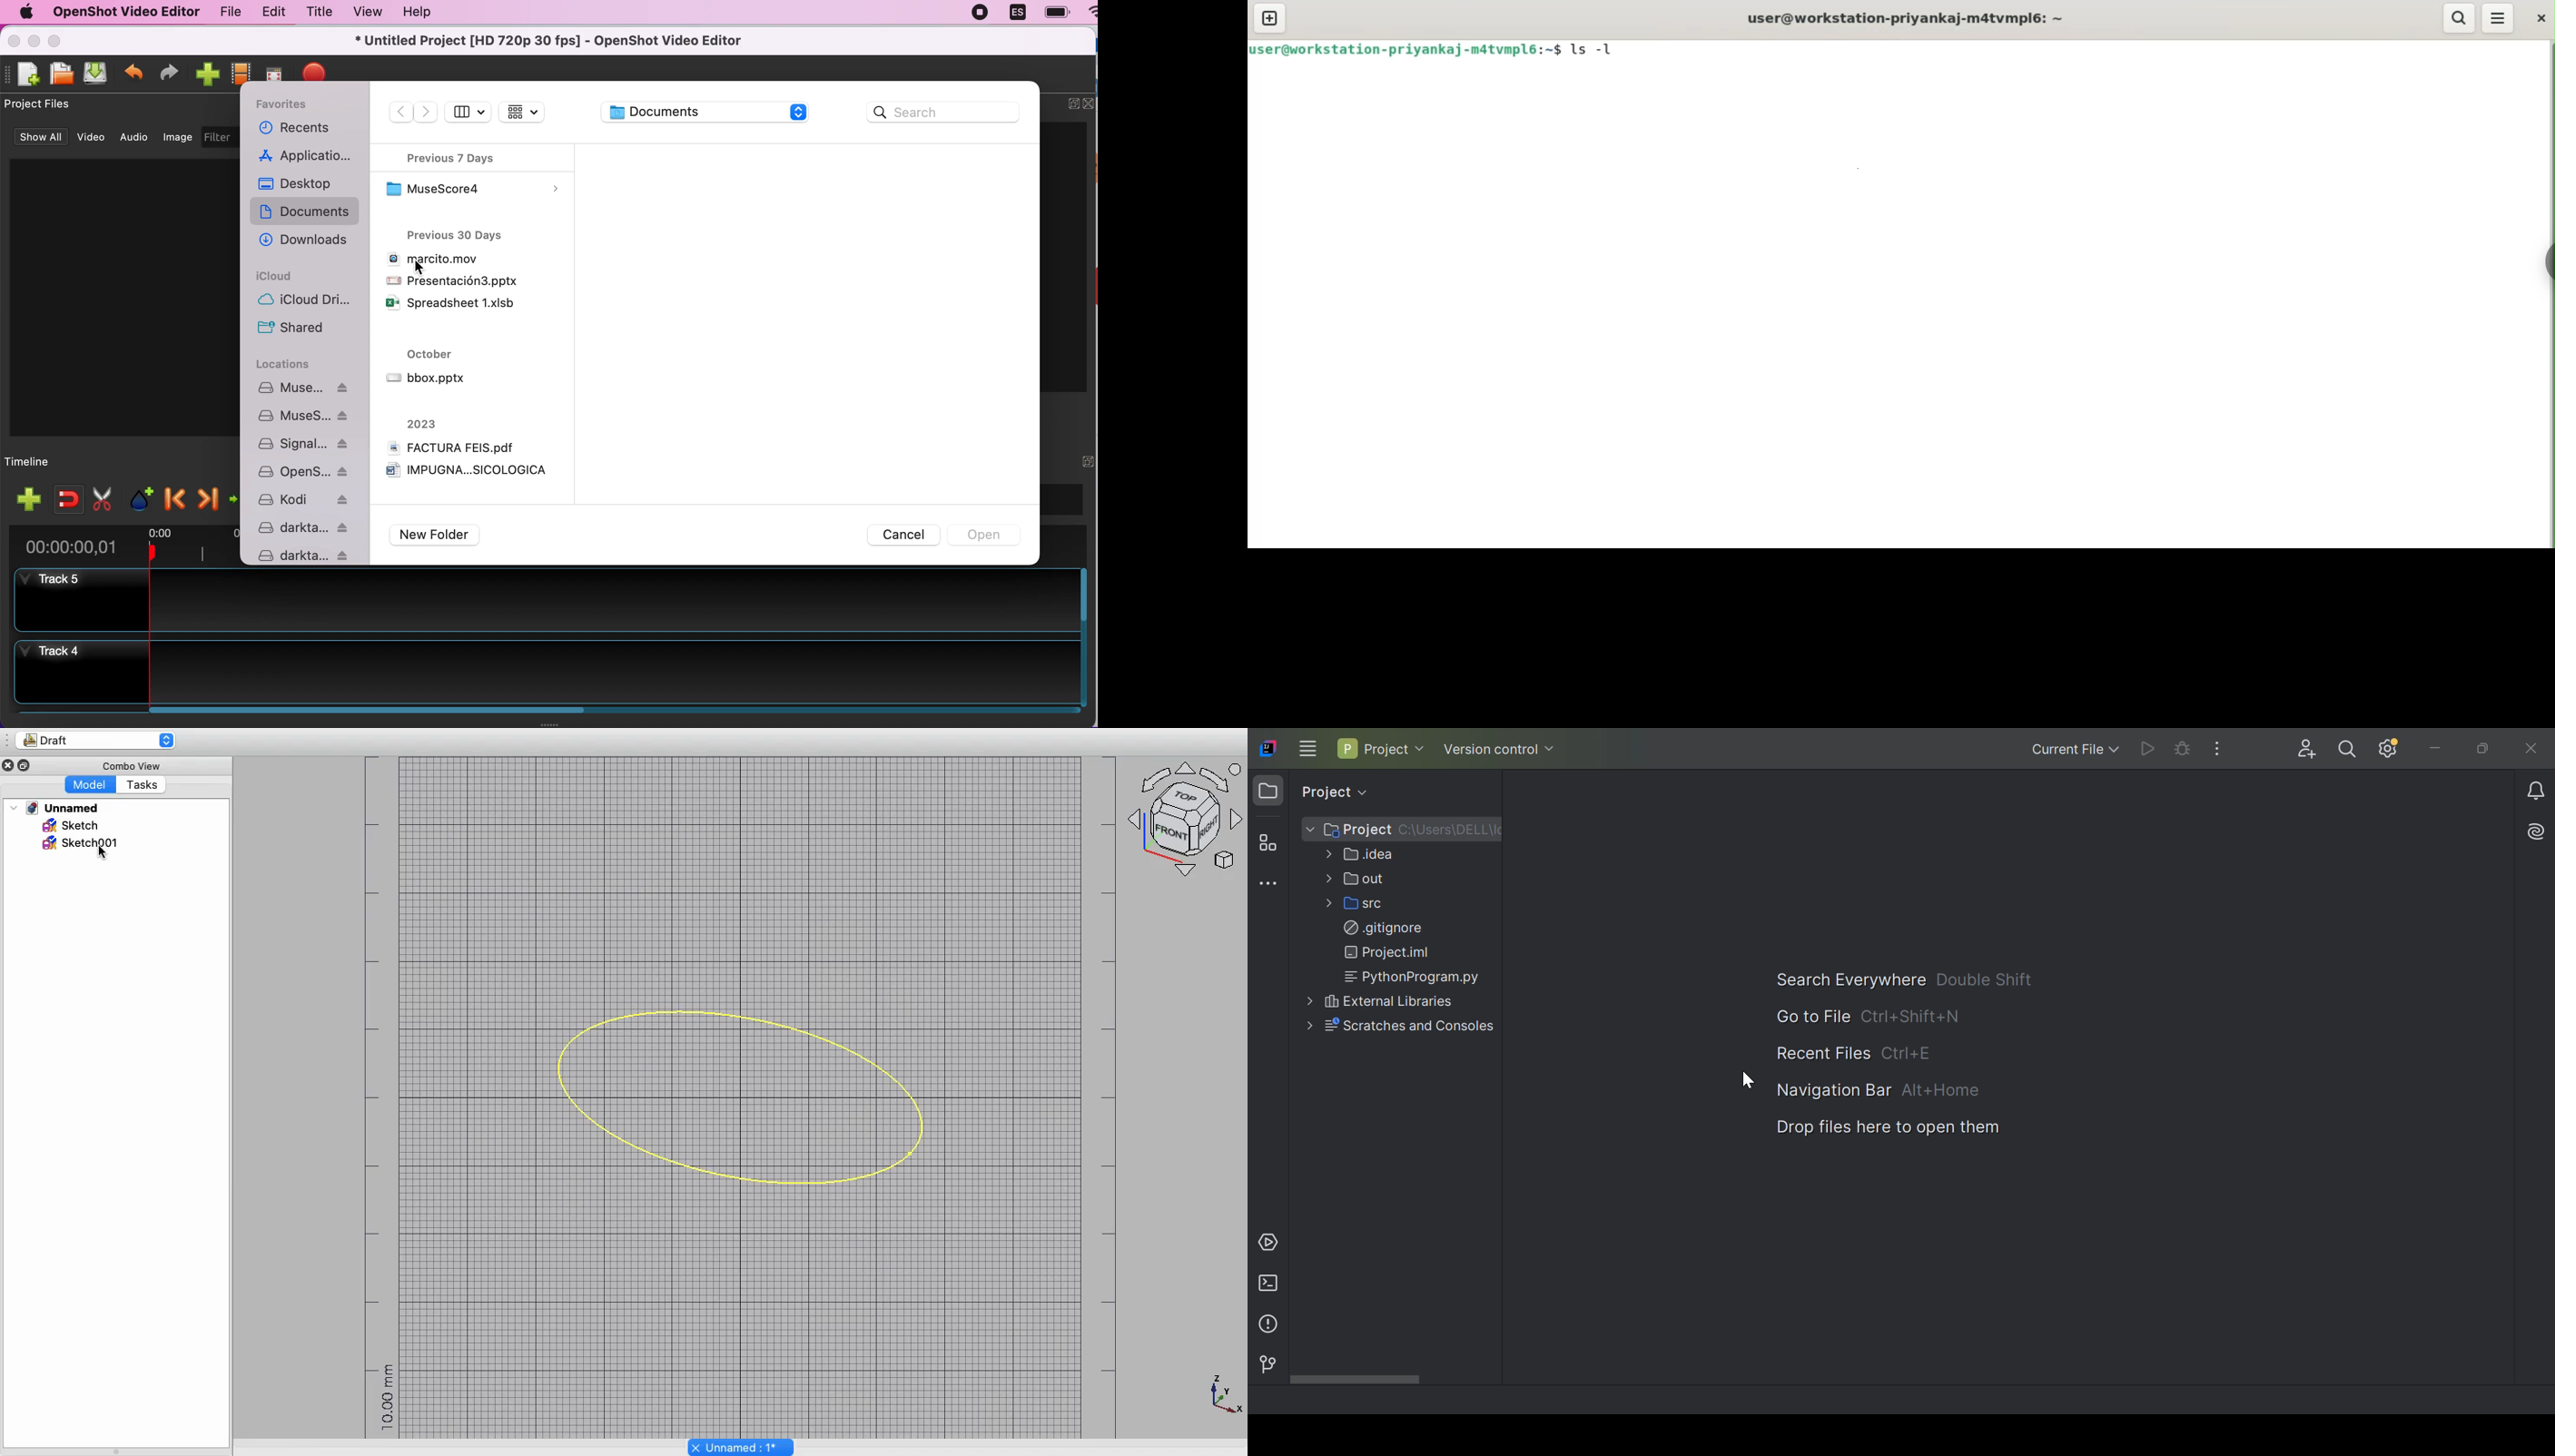 Image resolution: width=2576 pixels, height=1456 pixels. Describe the element at coordinates (140, 794) in the screenshot. I see `cursor` at that location.